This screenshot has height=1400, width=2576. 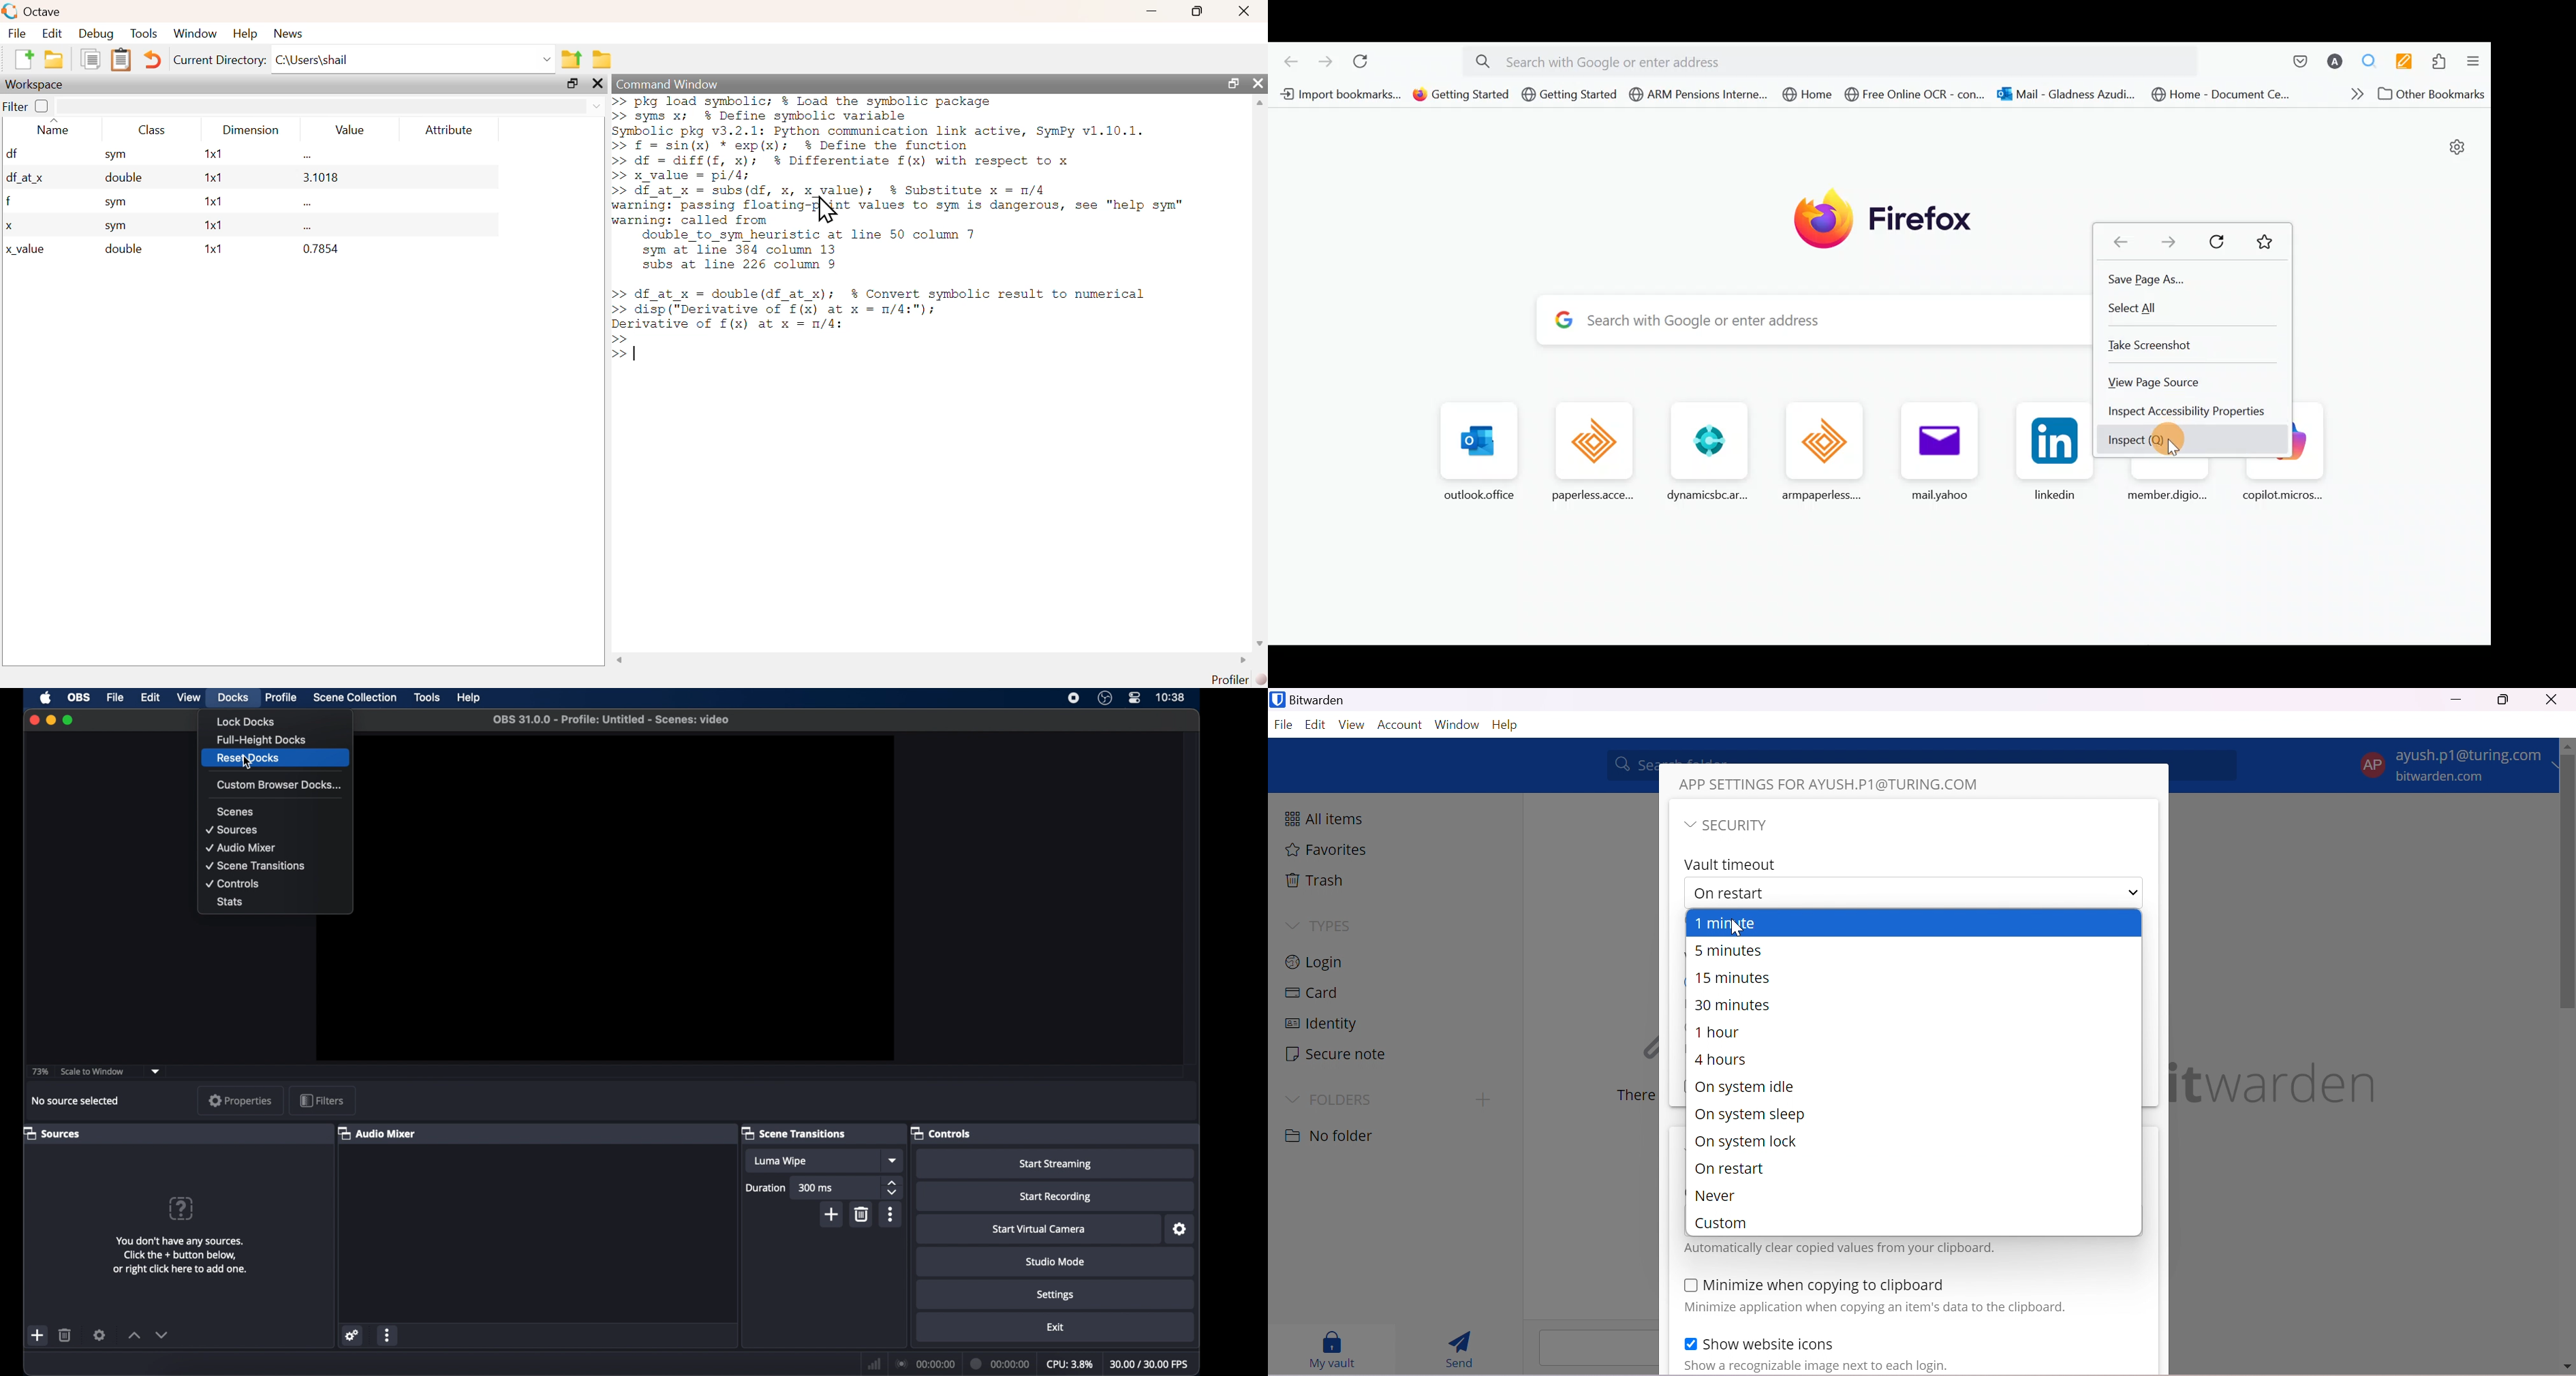 What do you see at coordinates (188, 696) in the screenshot?
I see `view` at bounding box center [188, 696].